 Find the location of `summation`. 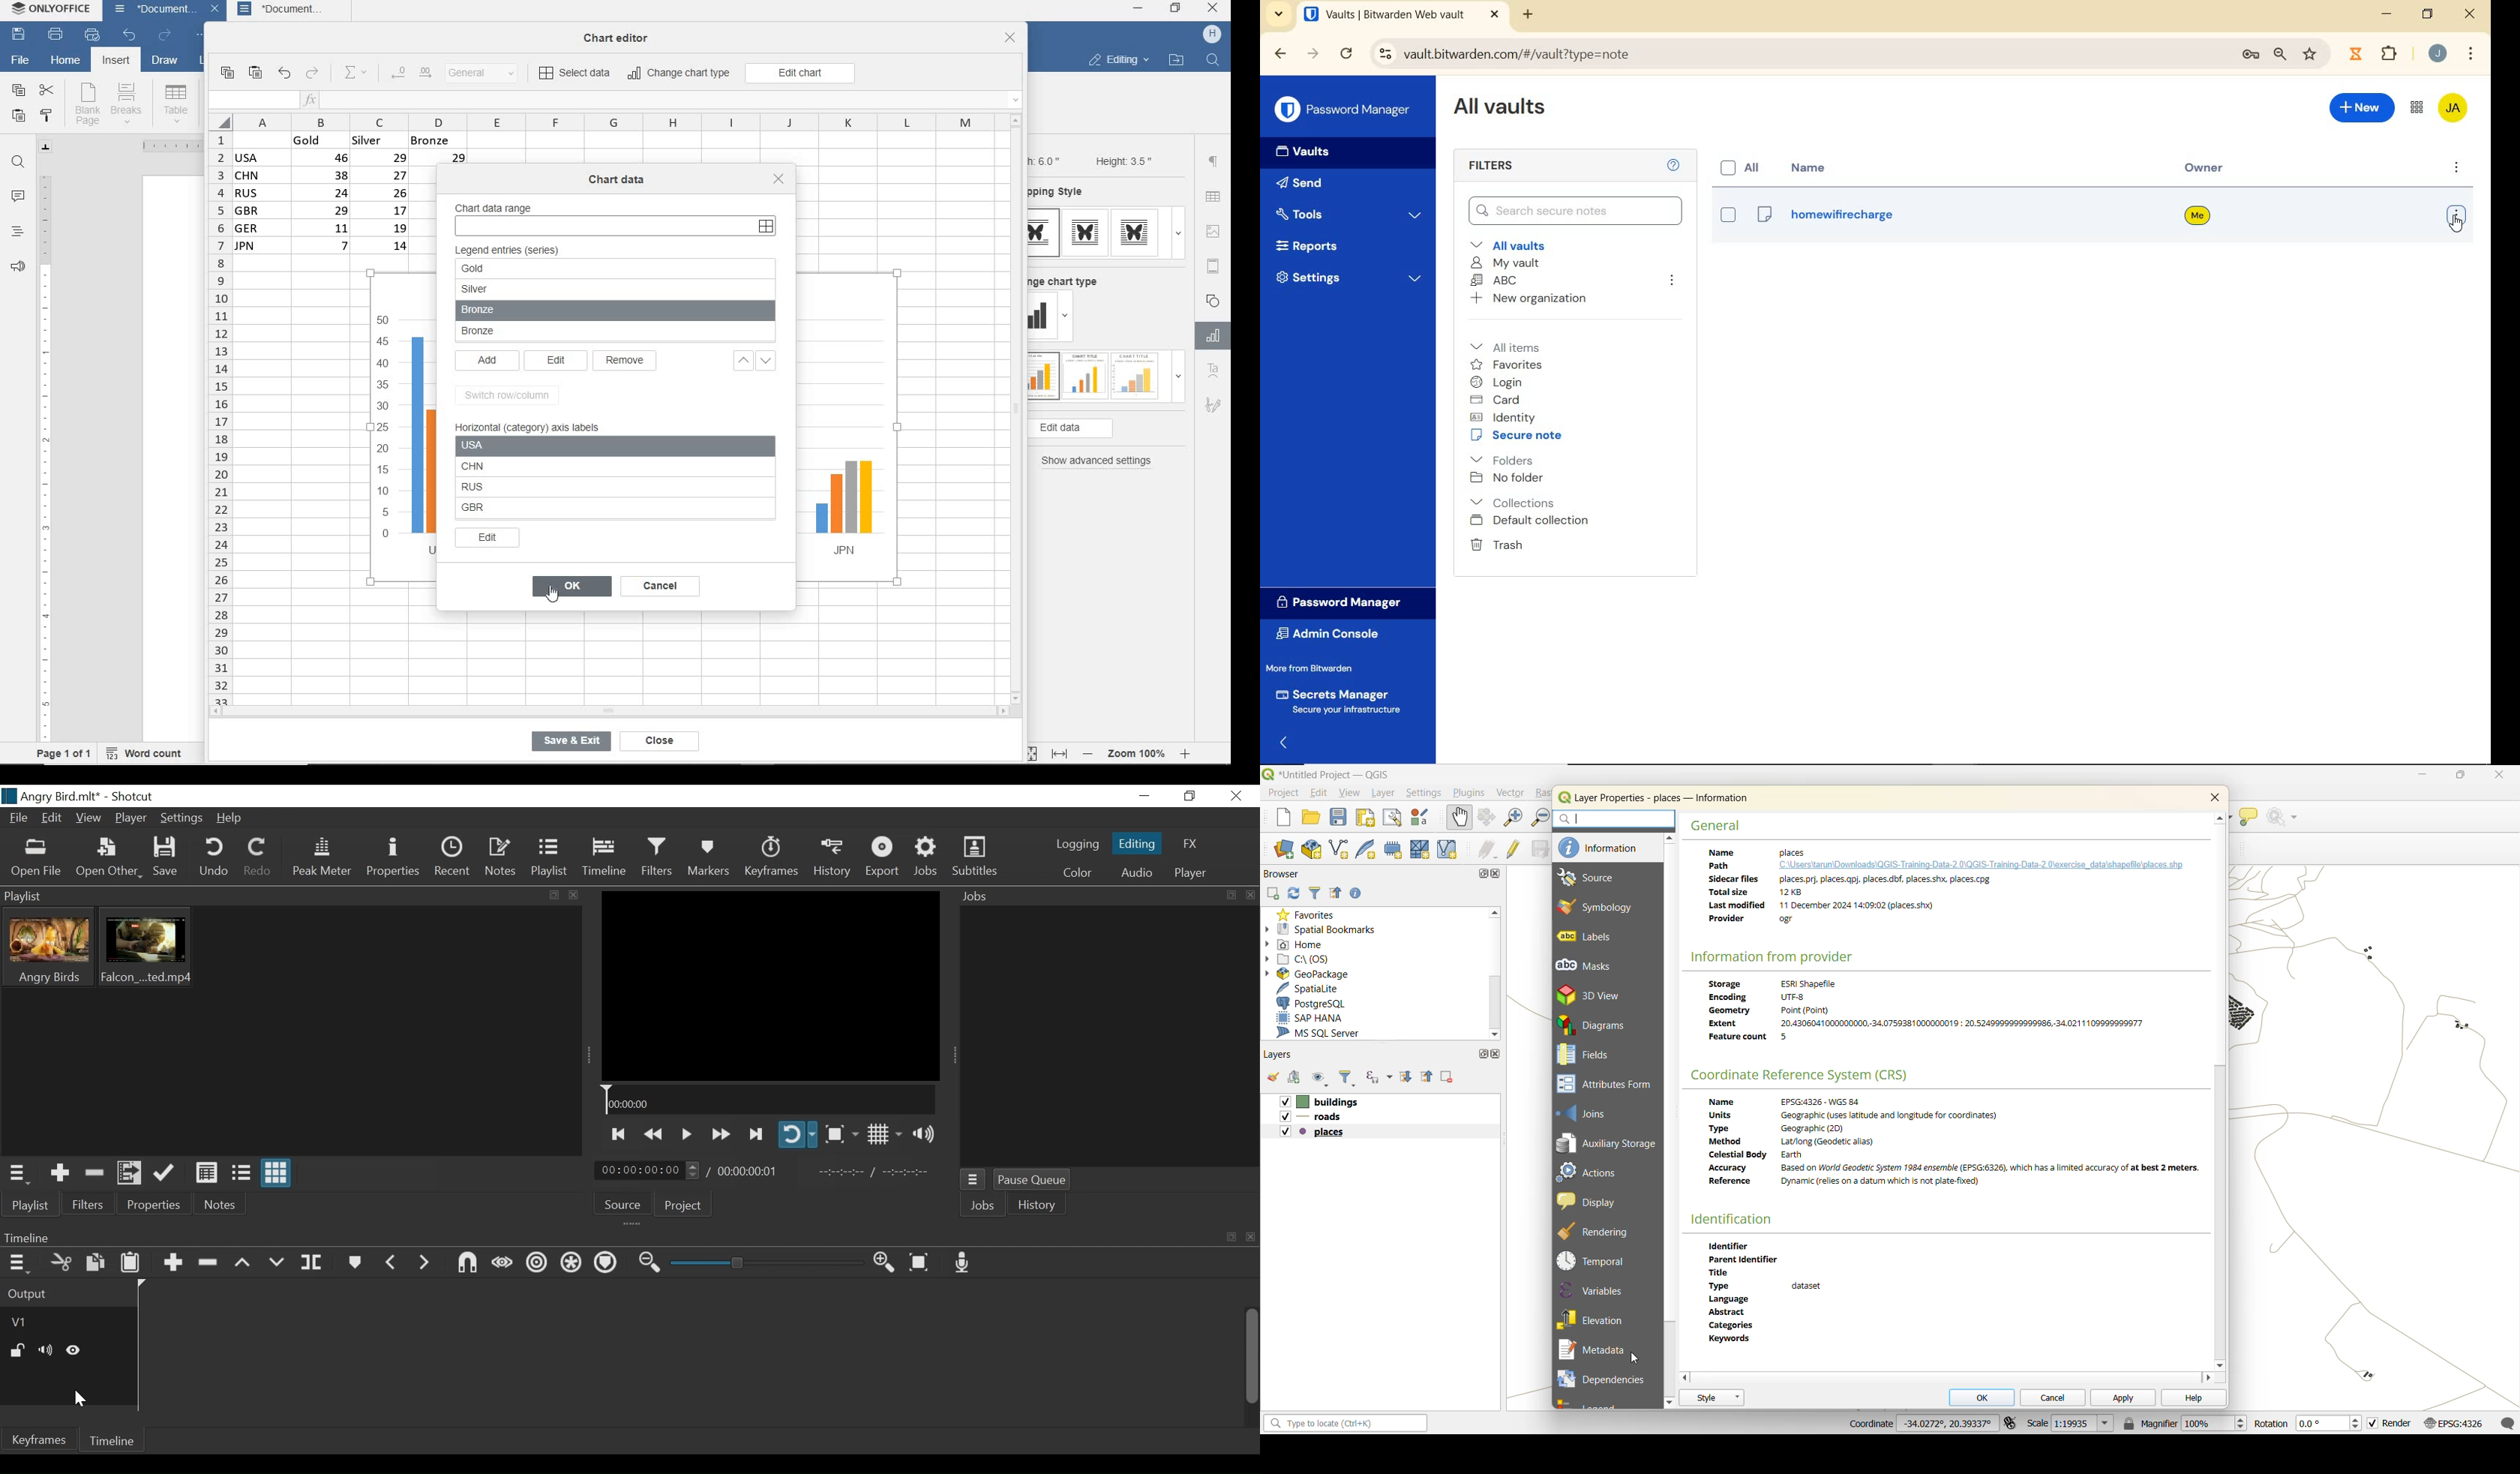

summation is located at coordinates (359, 73).